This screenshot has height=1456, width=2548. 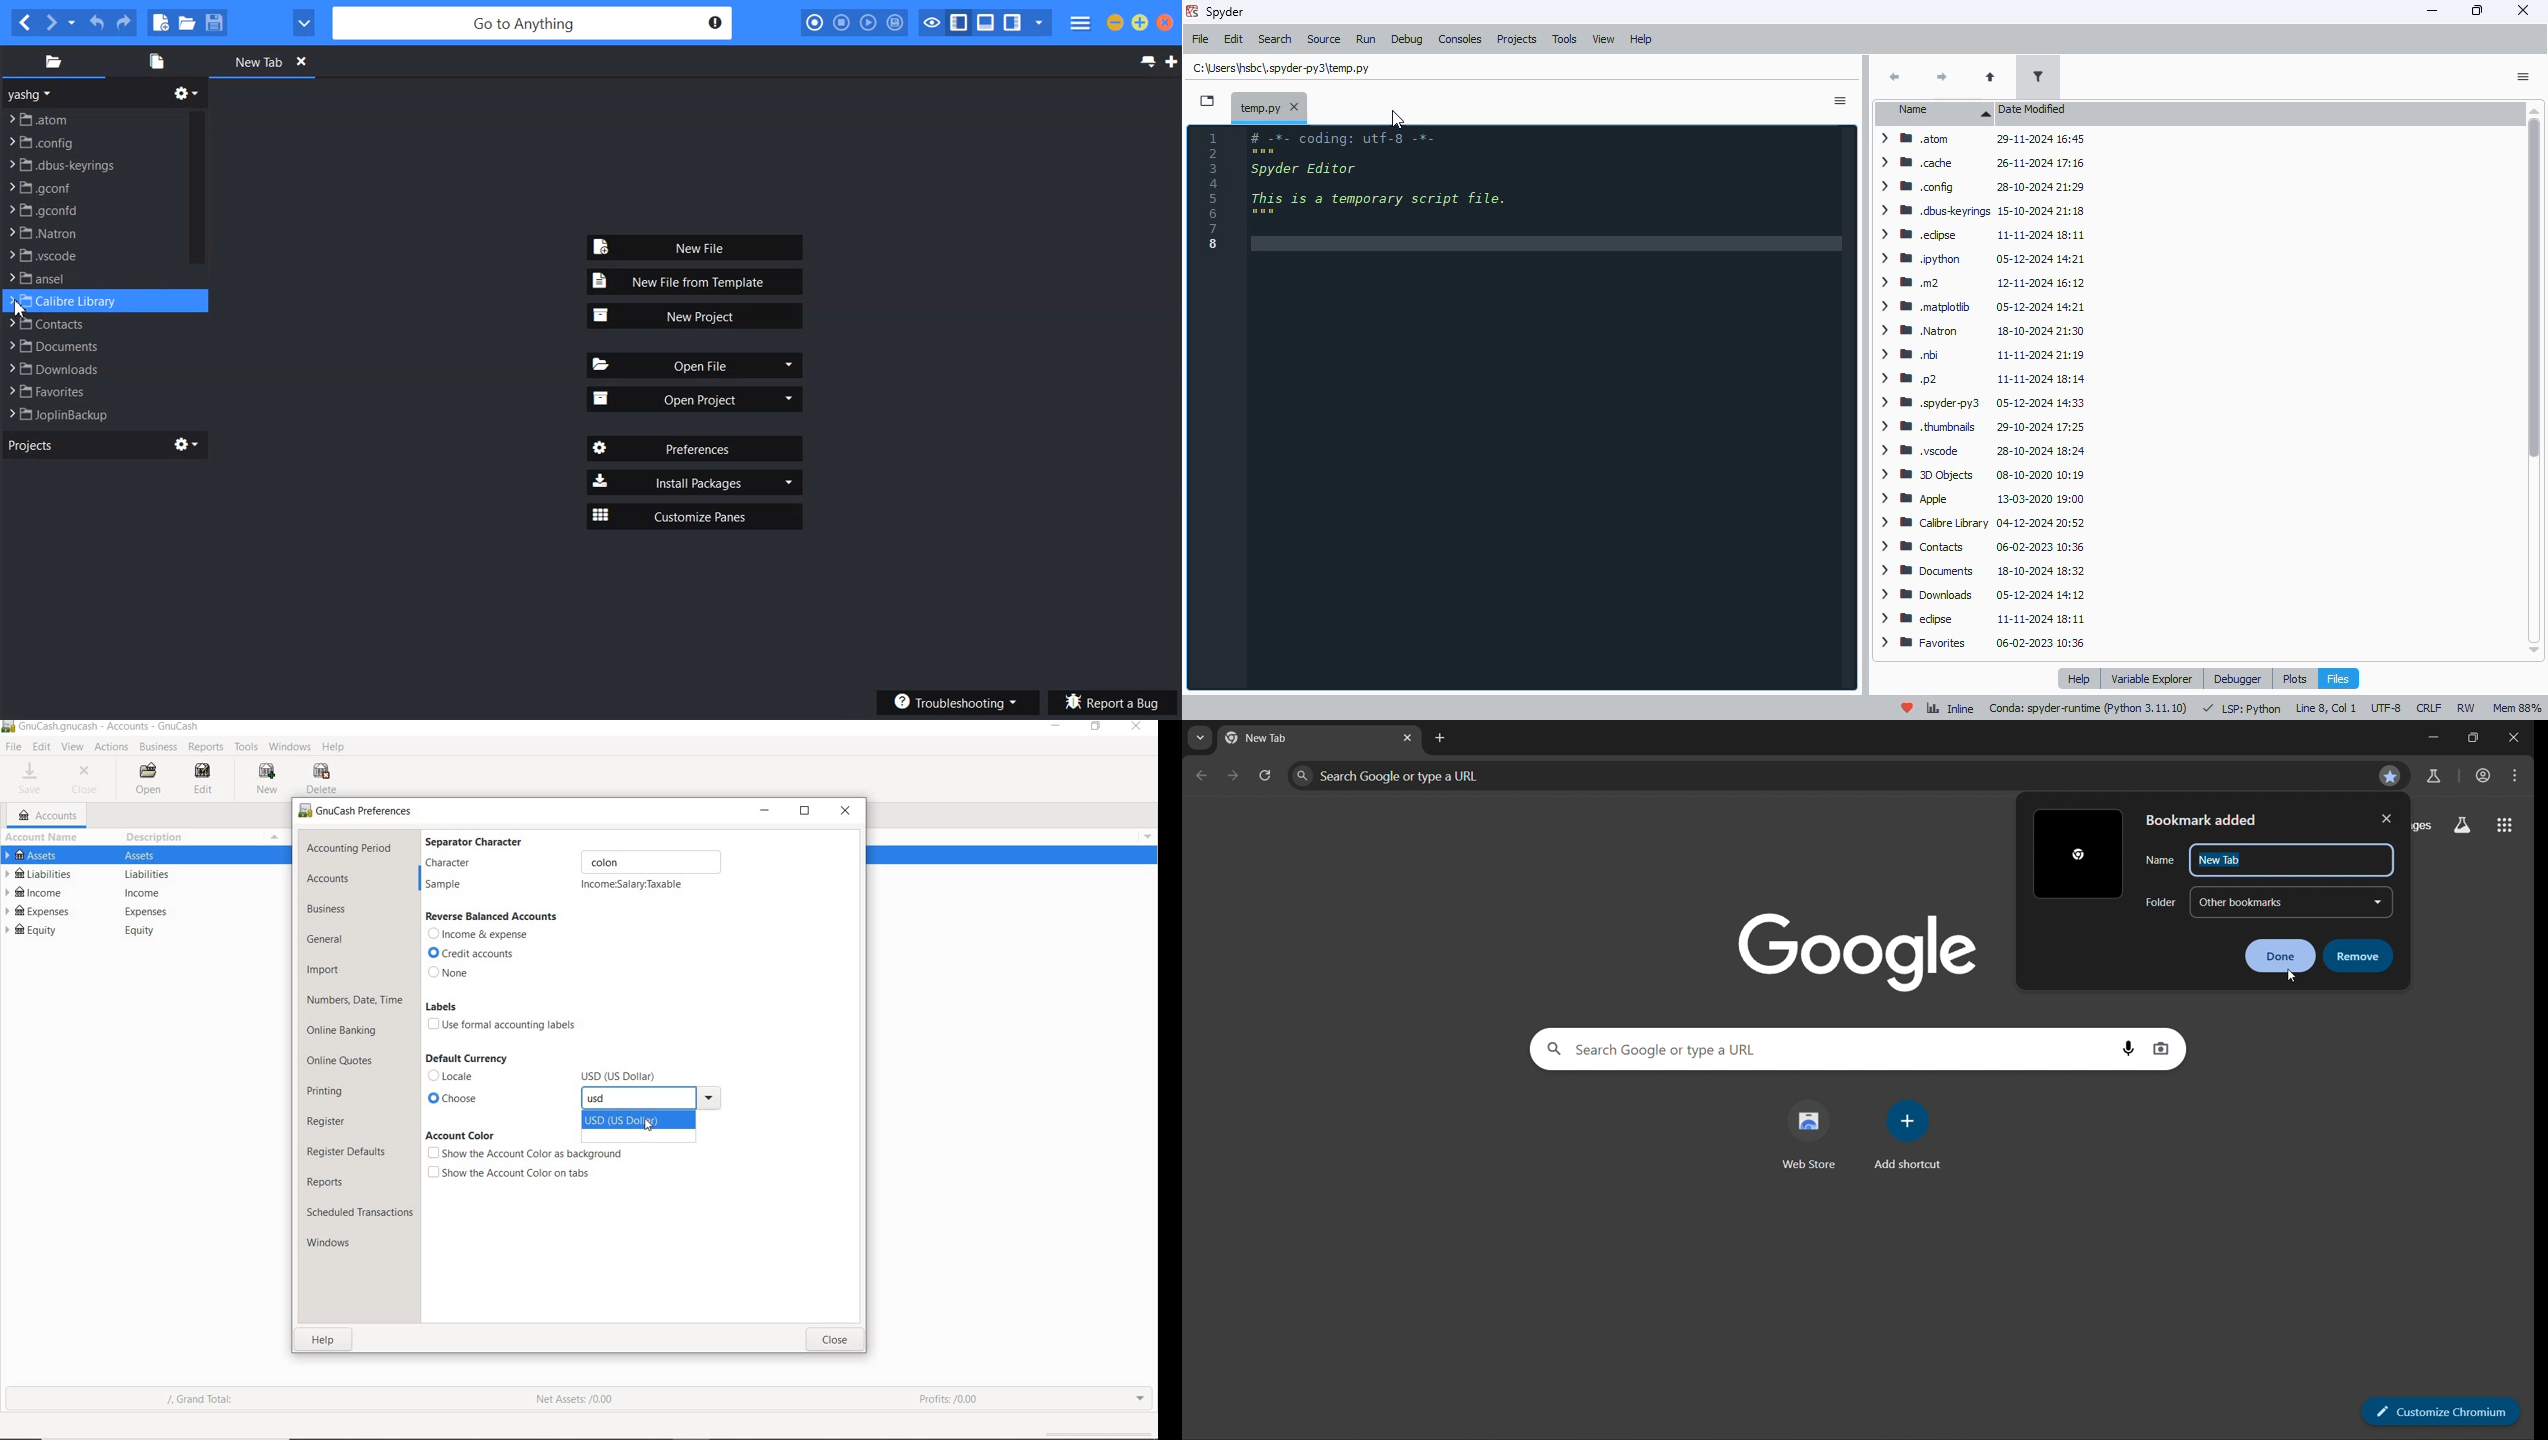 I want to click on Save macro to toolbox as Userscript, so click(x=896, y=22).